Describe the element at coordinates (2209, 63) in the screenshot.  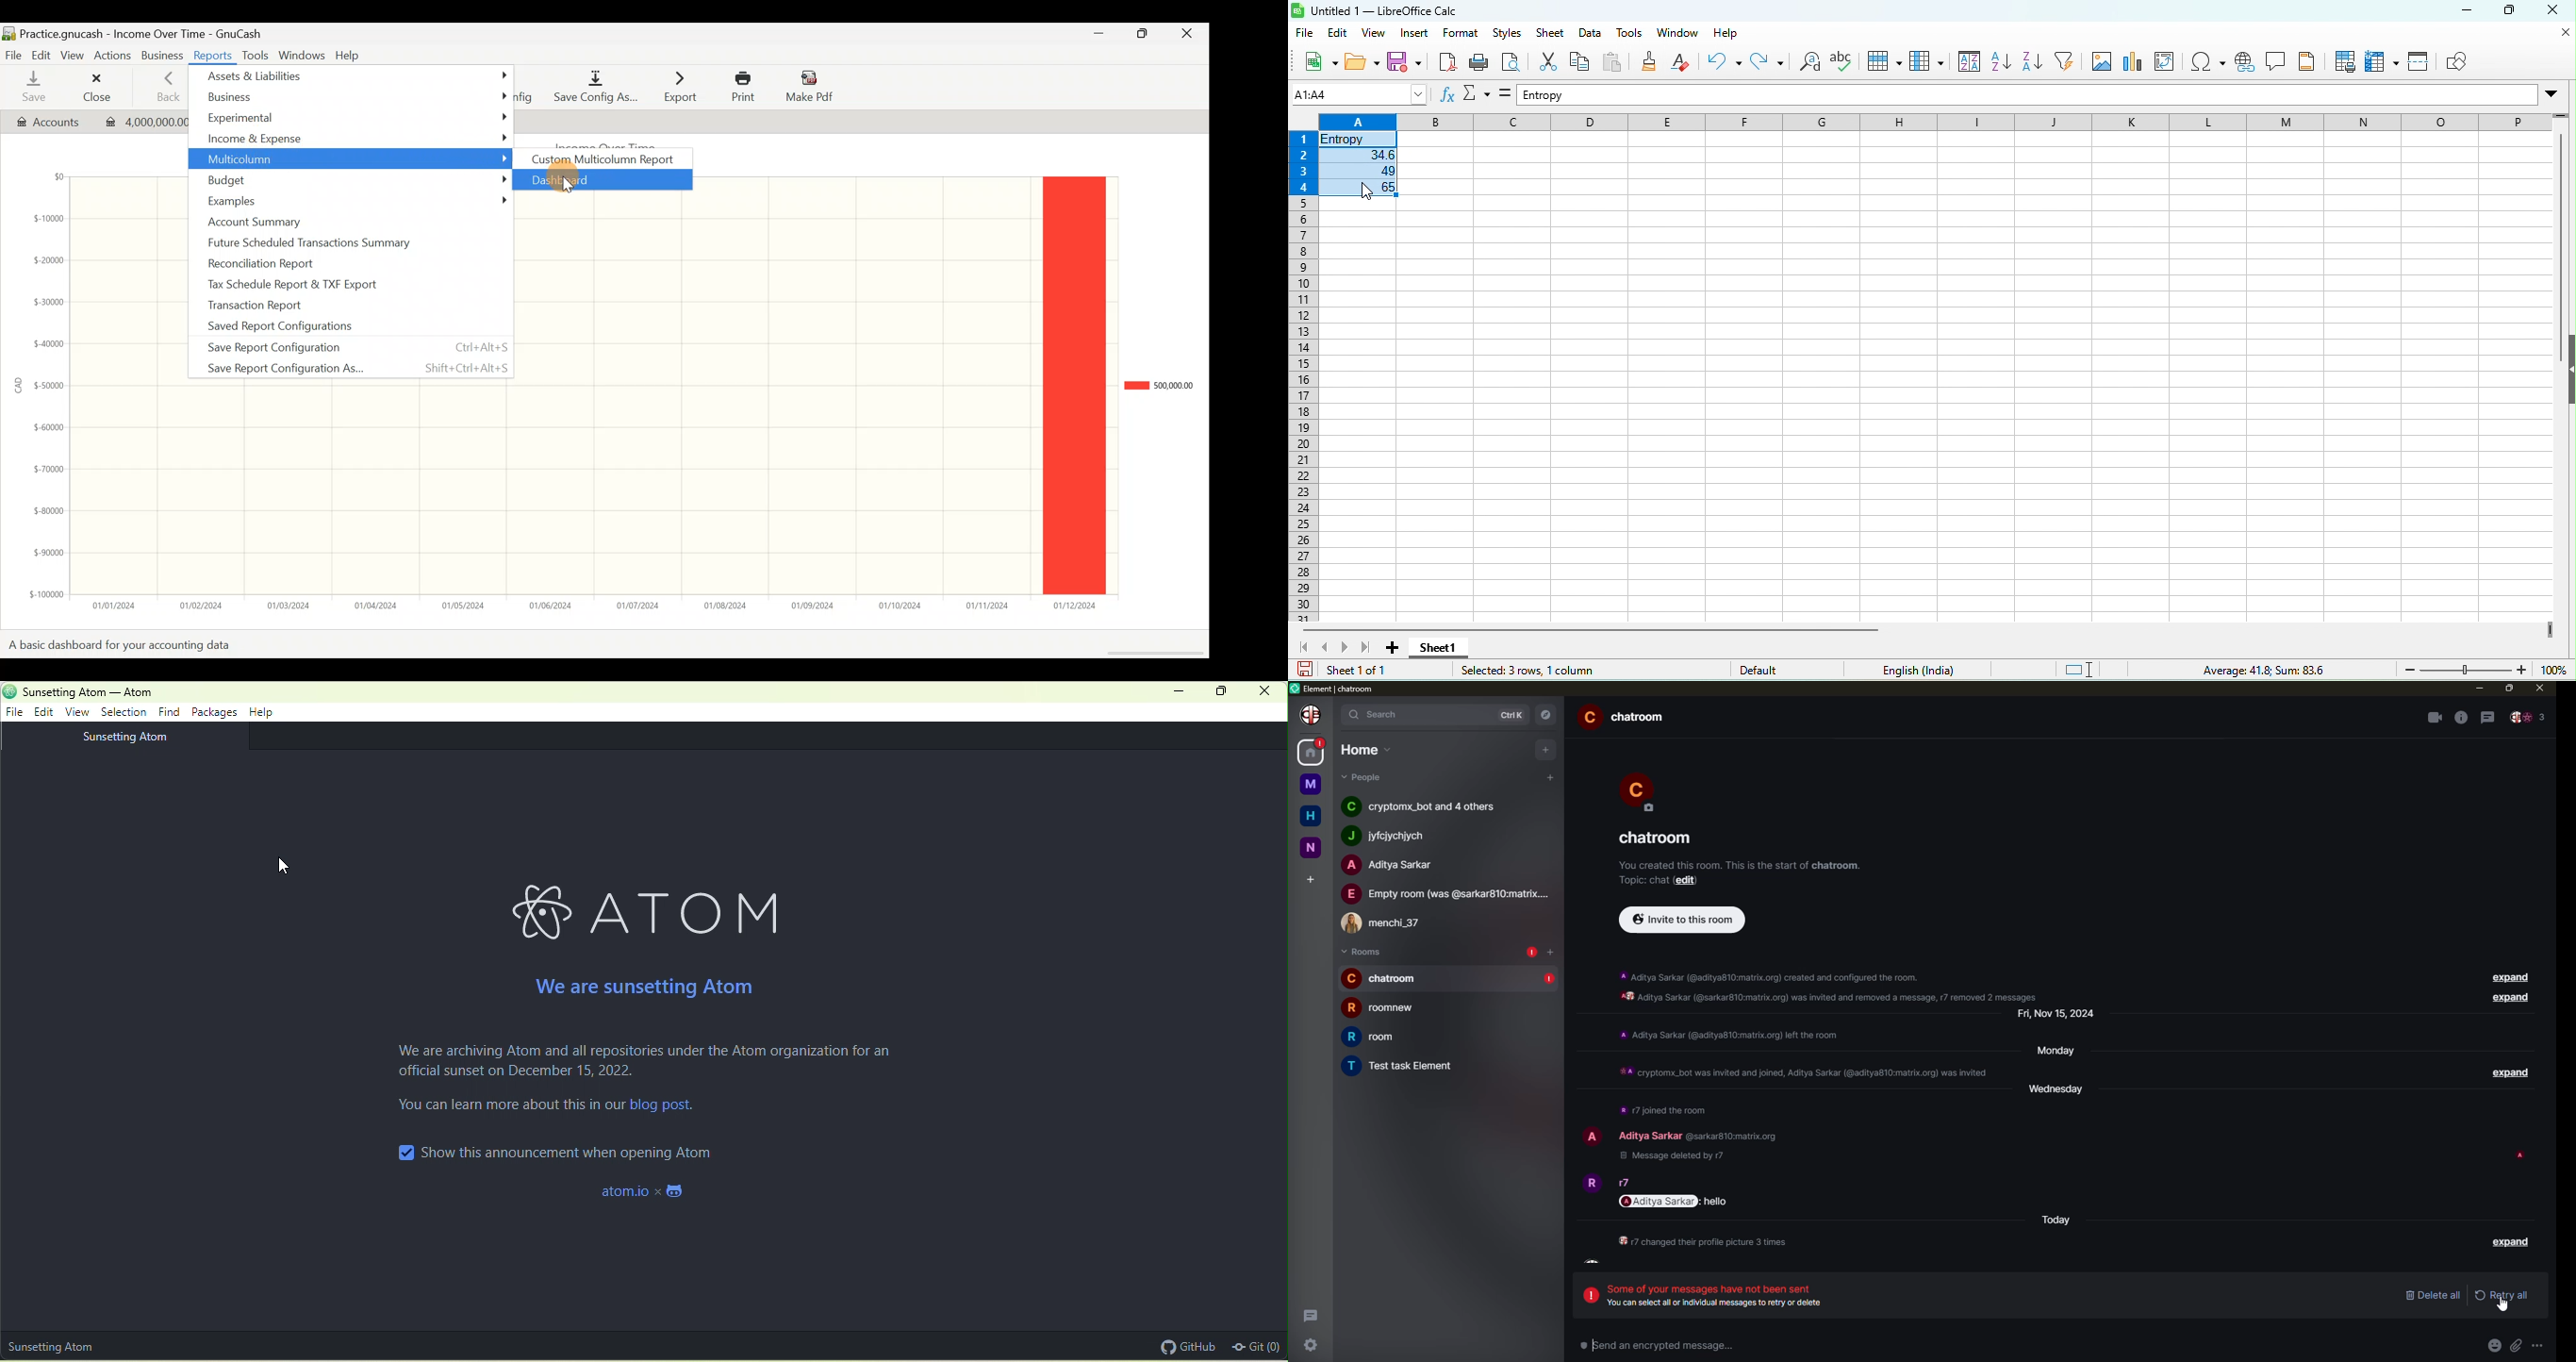
I see `special character` at that location.